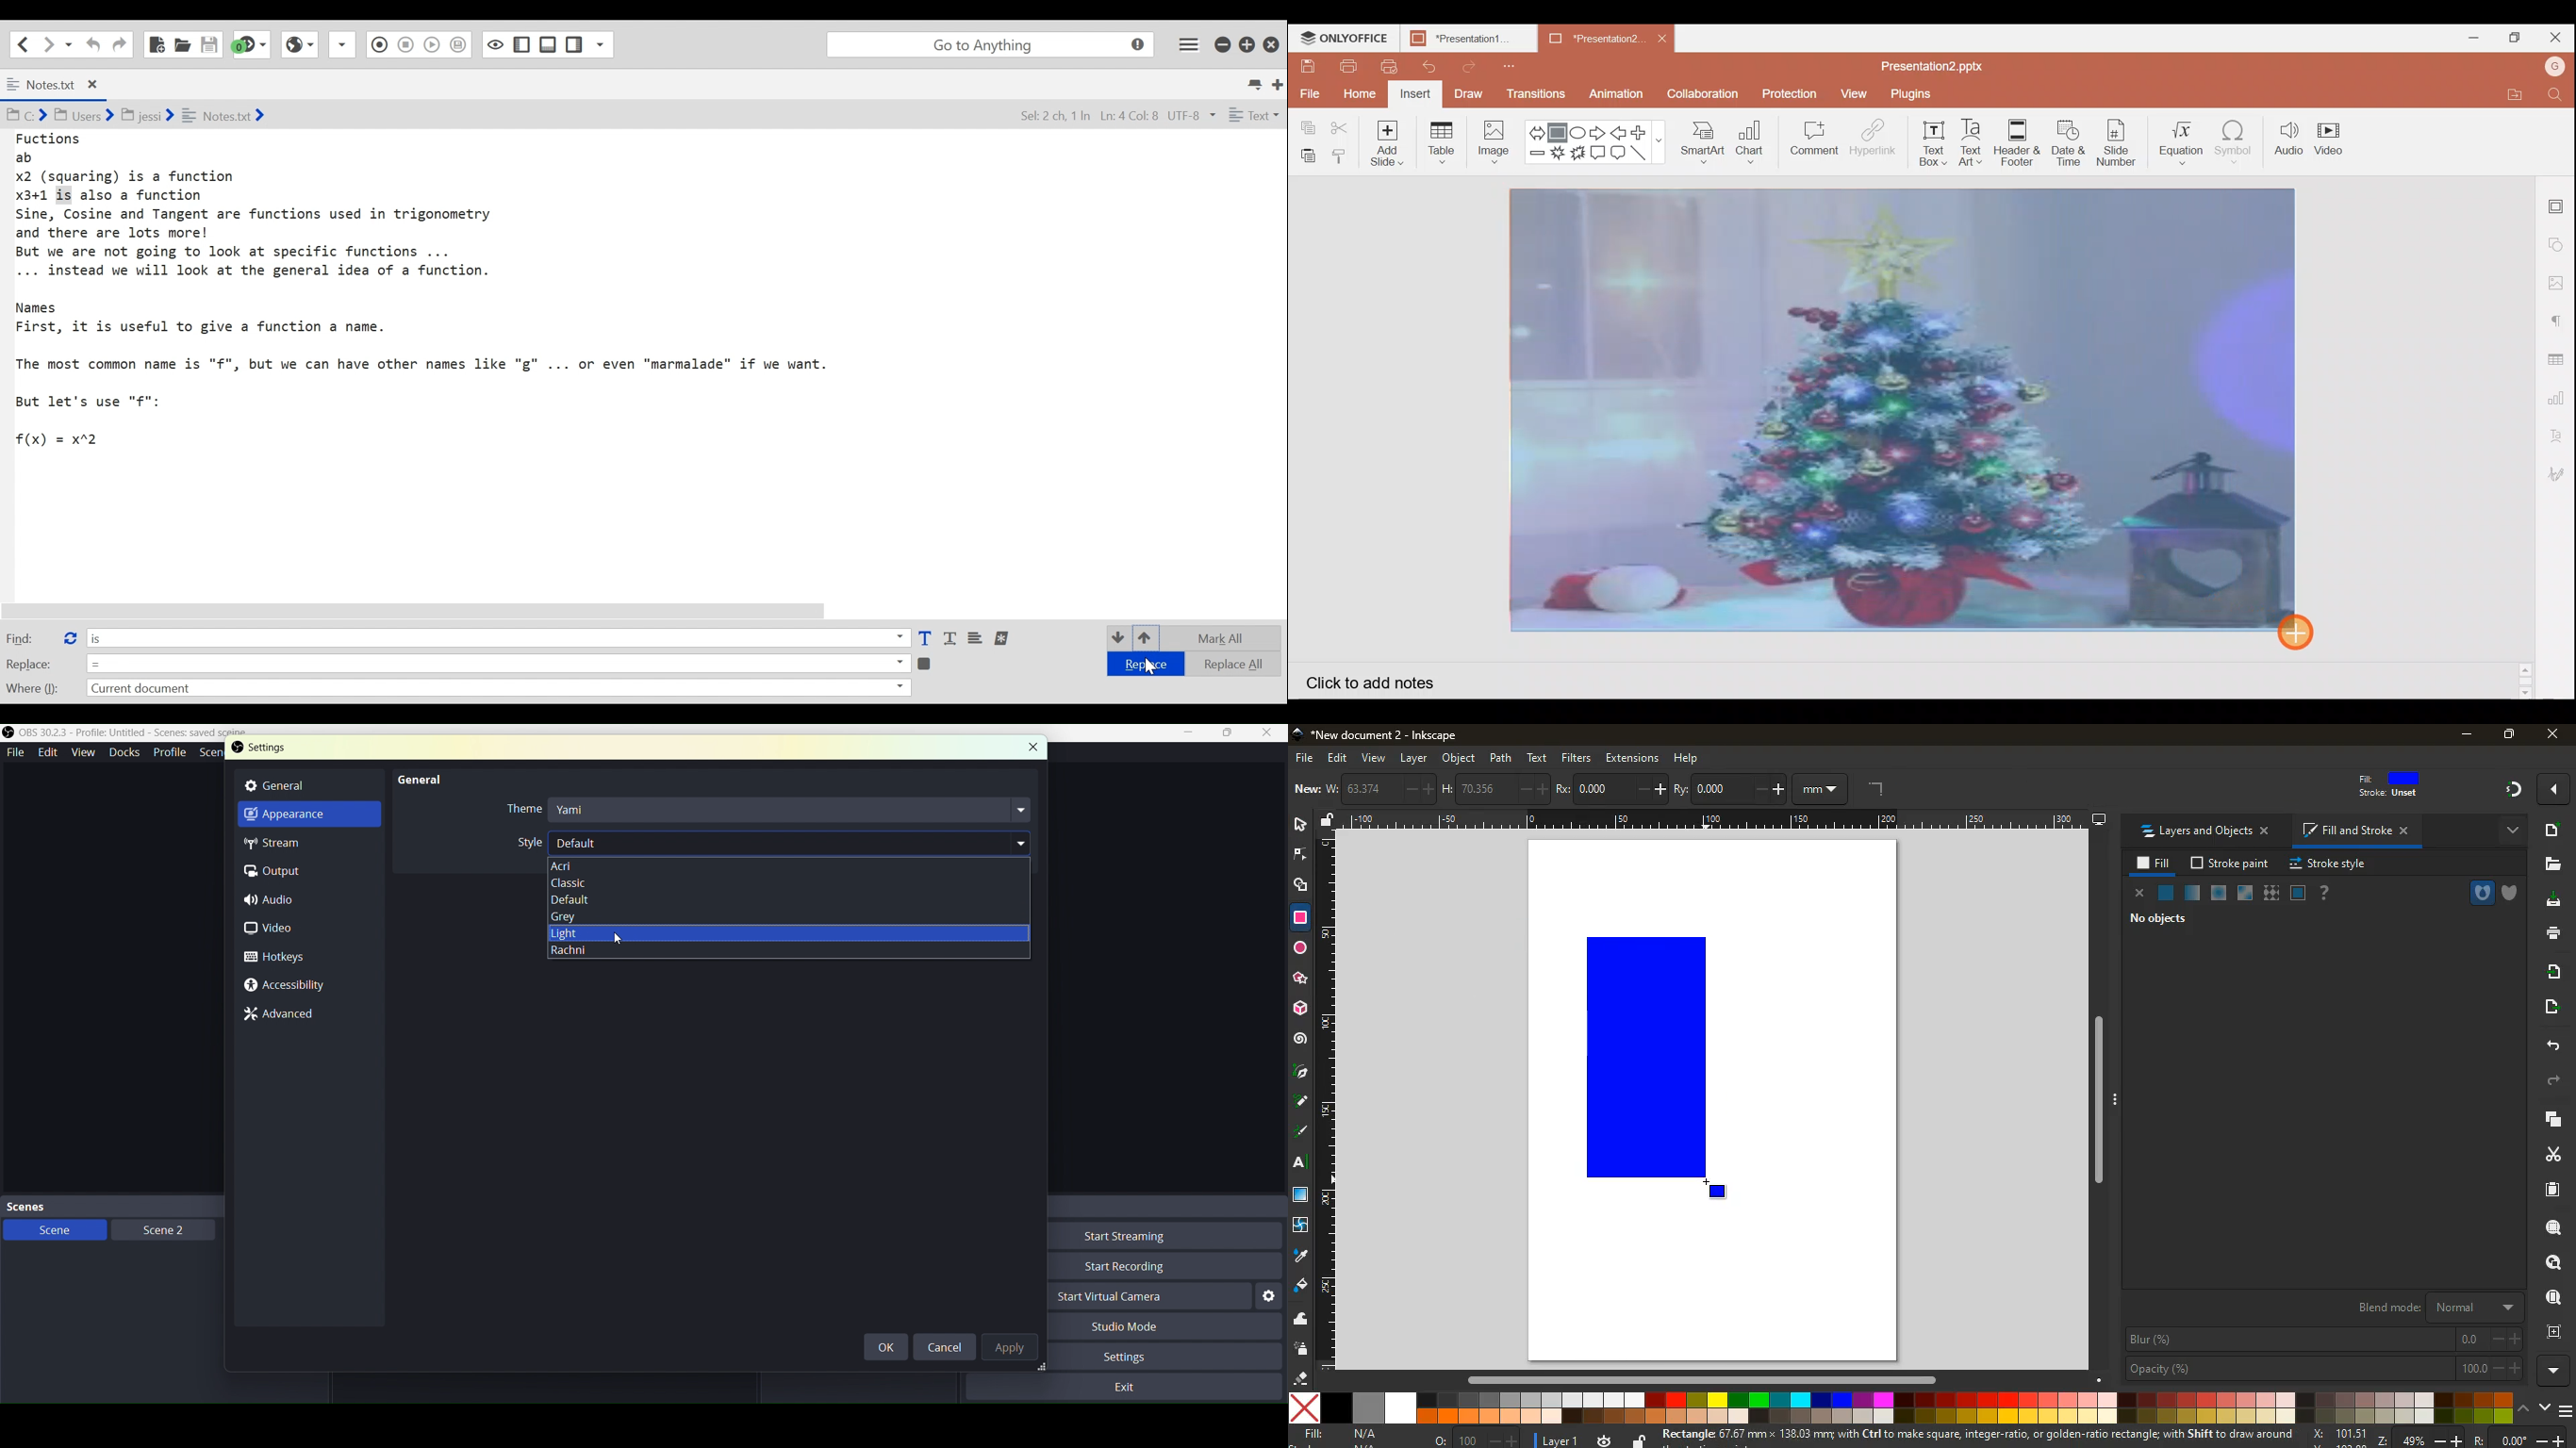 Image resolution: width=2576 pixels, height=1456 pixels. I want to click on Presentation2.pptx, so click(1942, 64).